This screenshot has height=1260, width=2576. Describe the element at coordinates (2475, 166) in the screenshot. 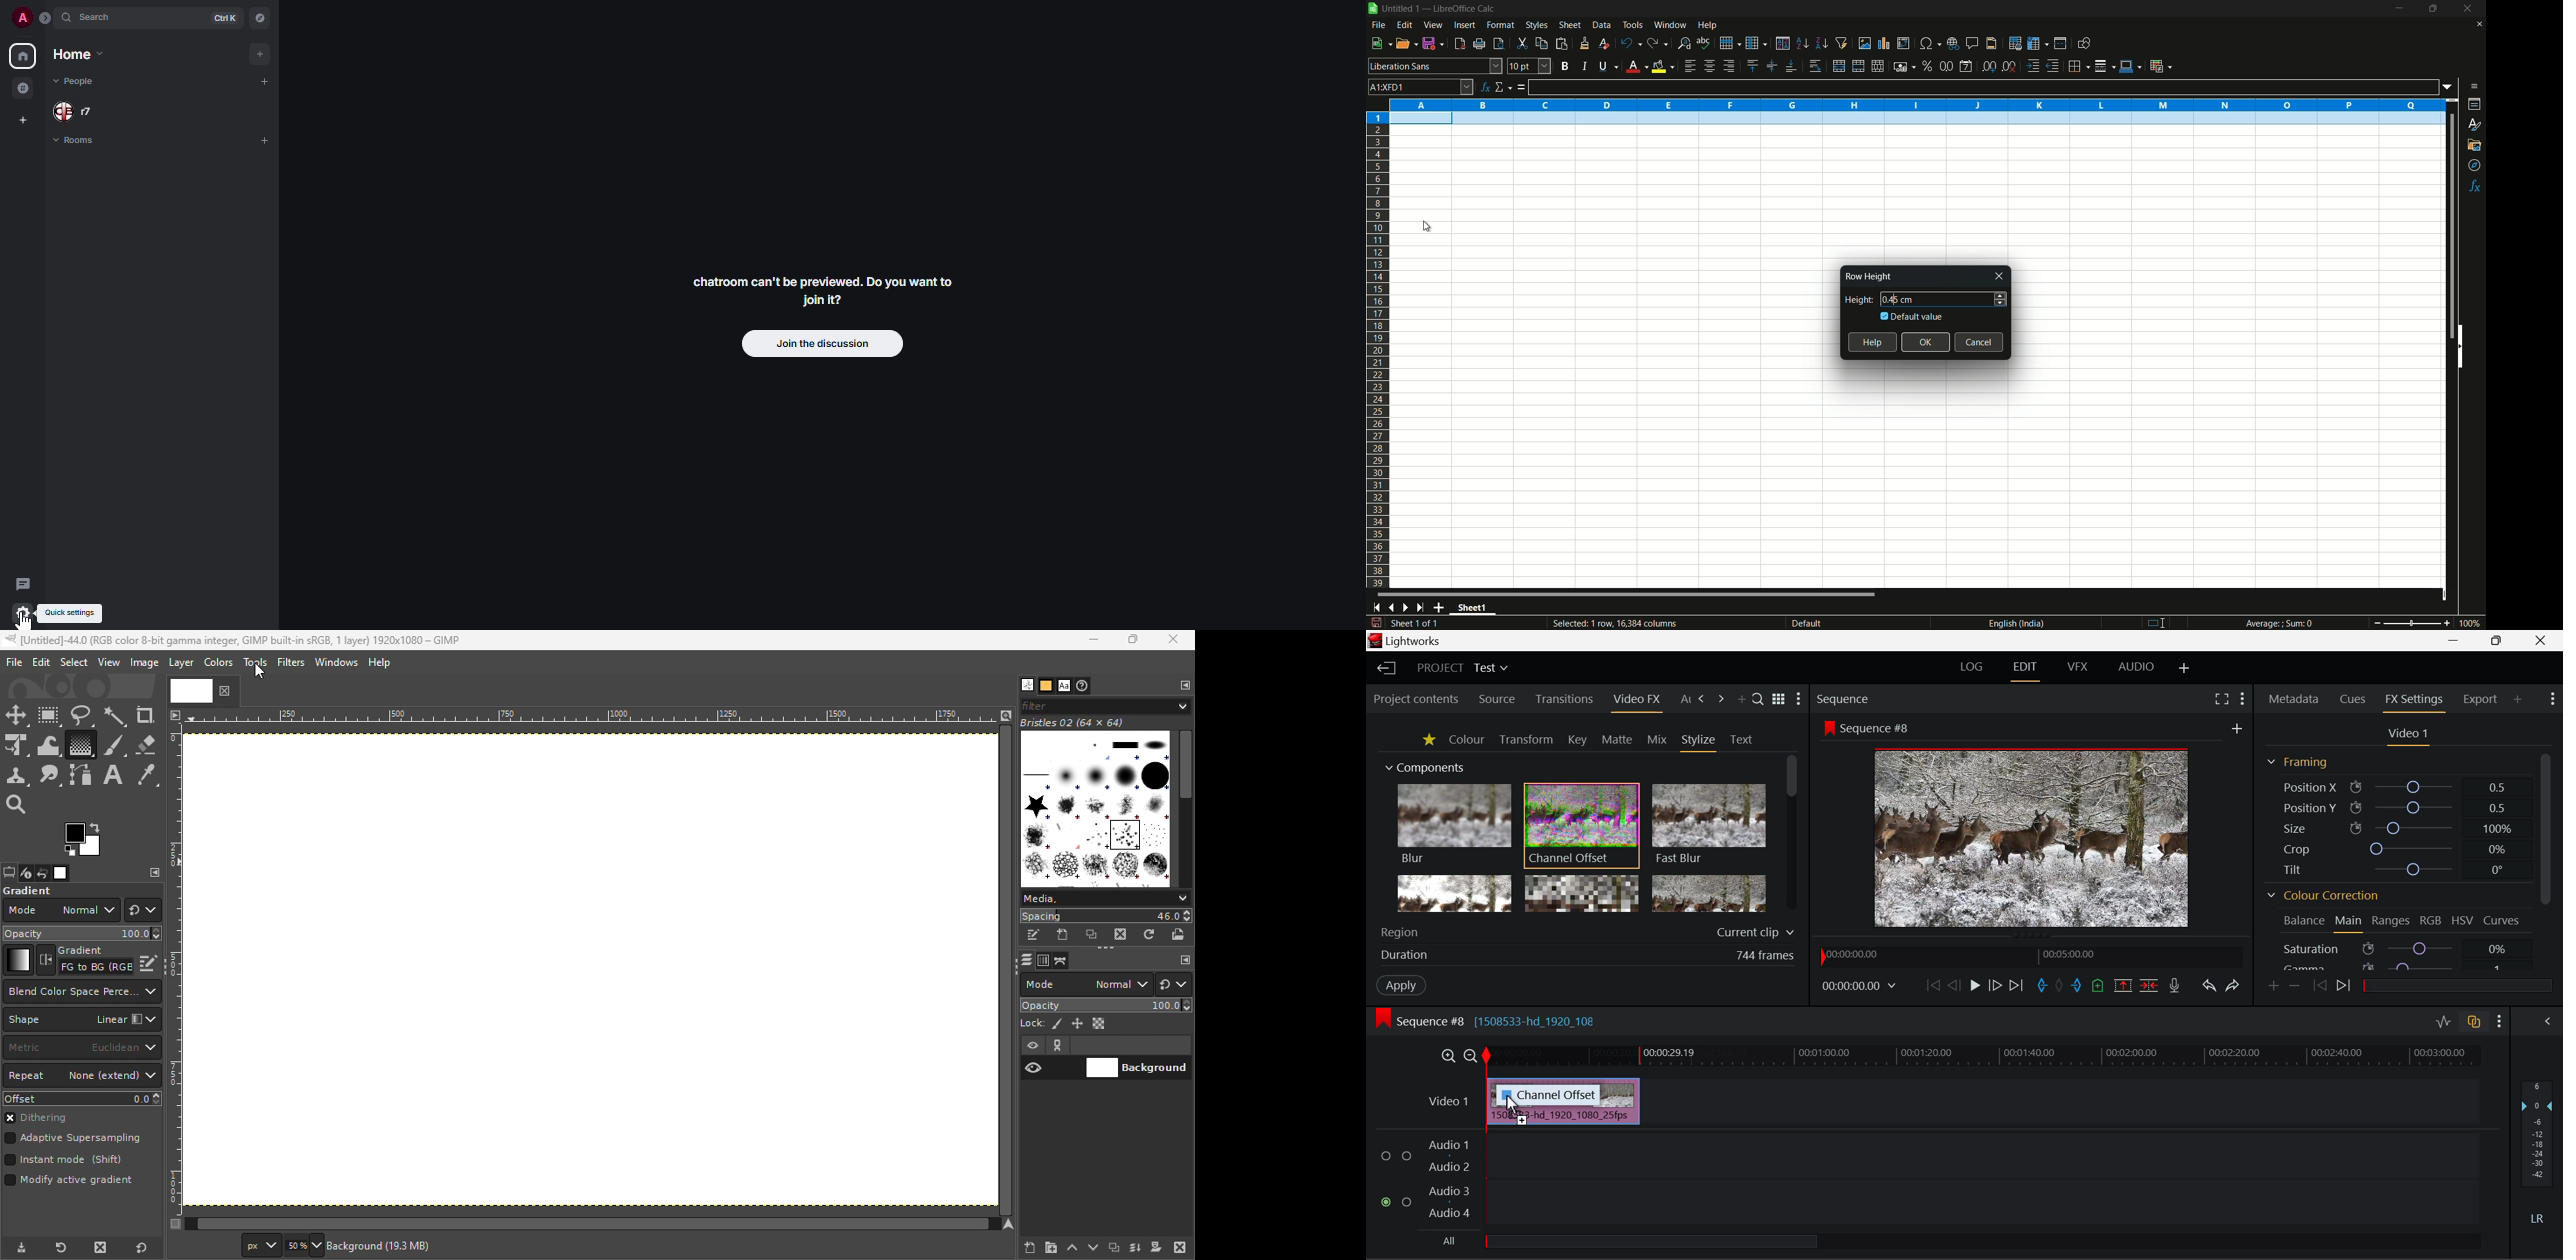

I see `navigator` at that location.